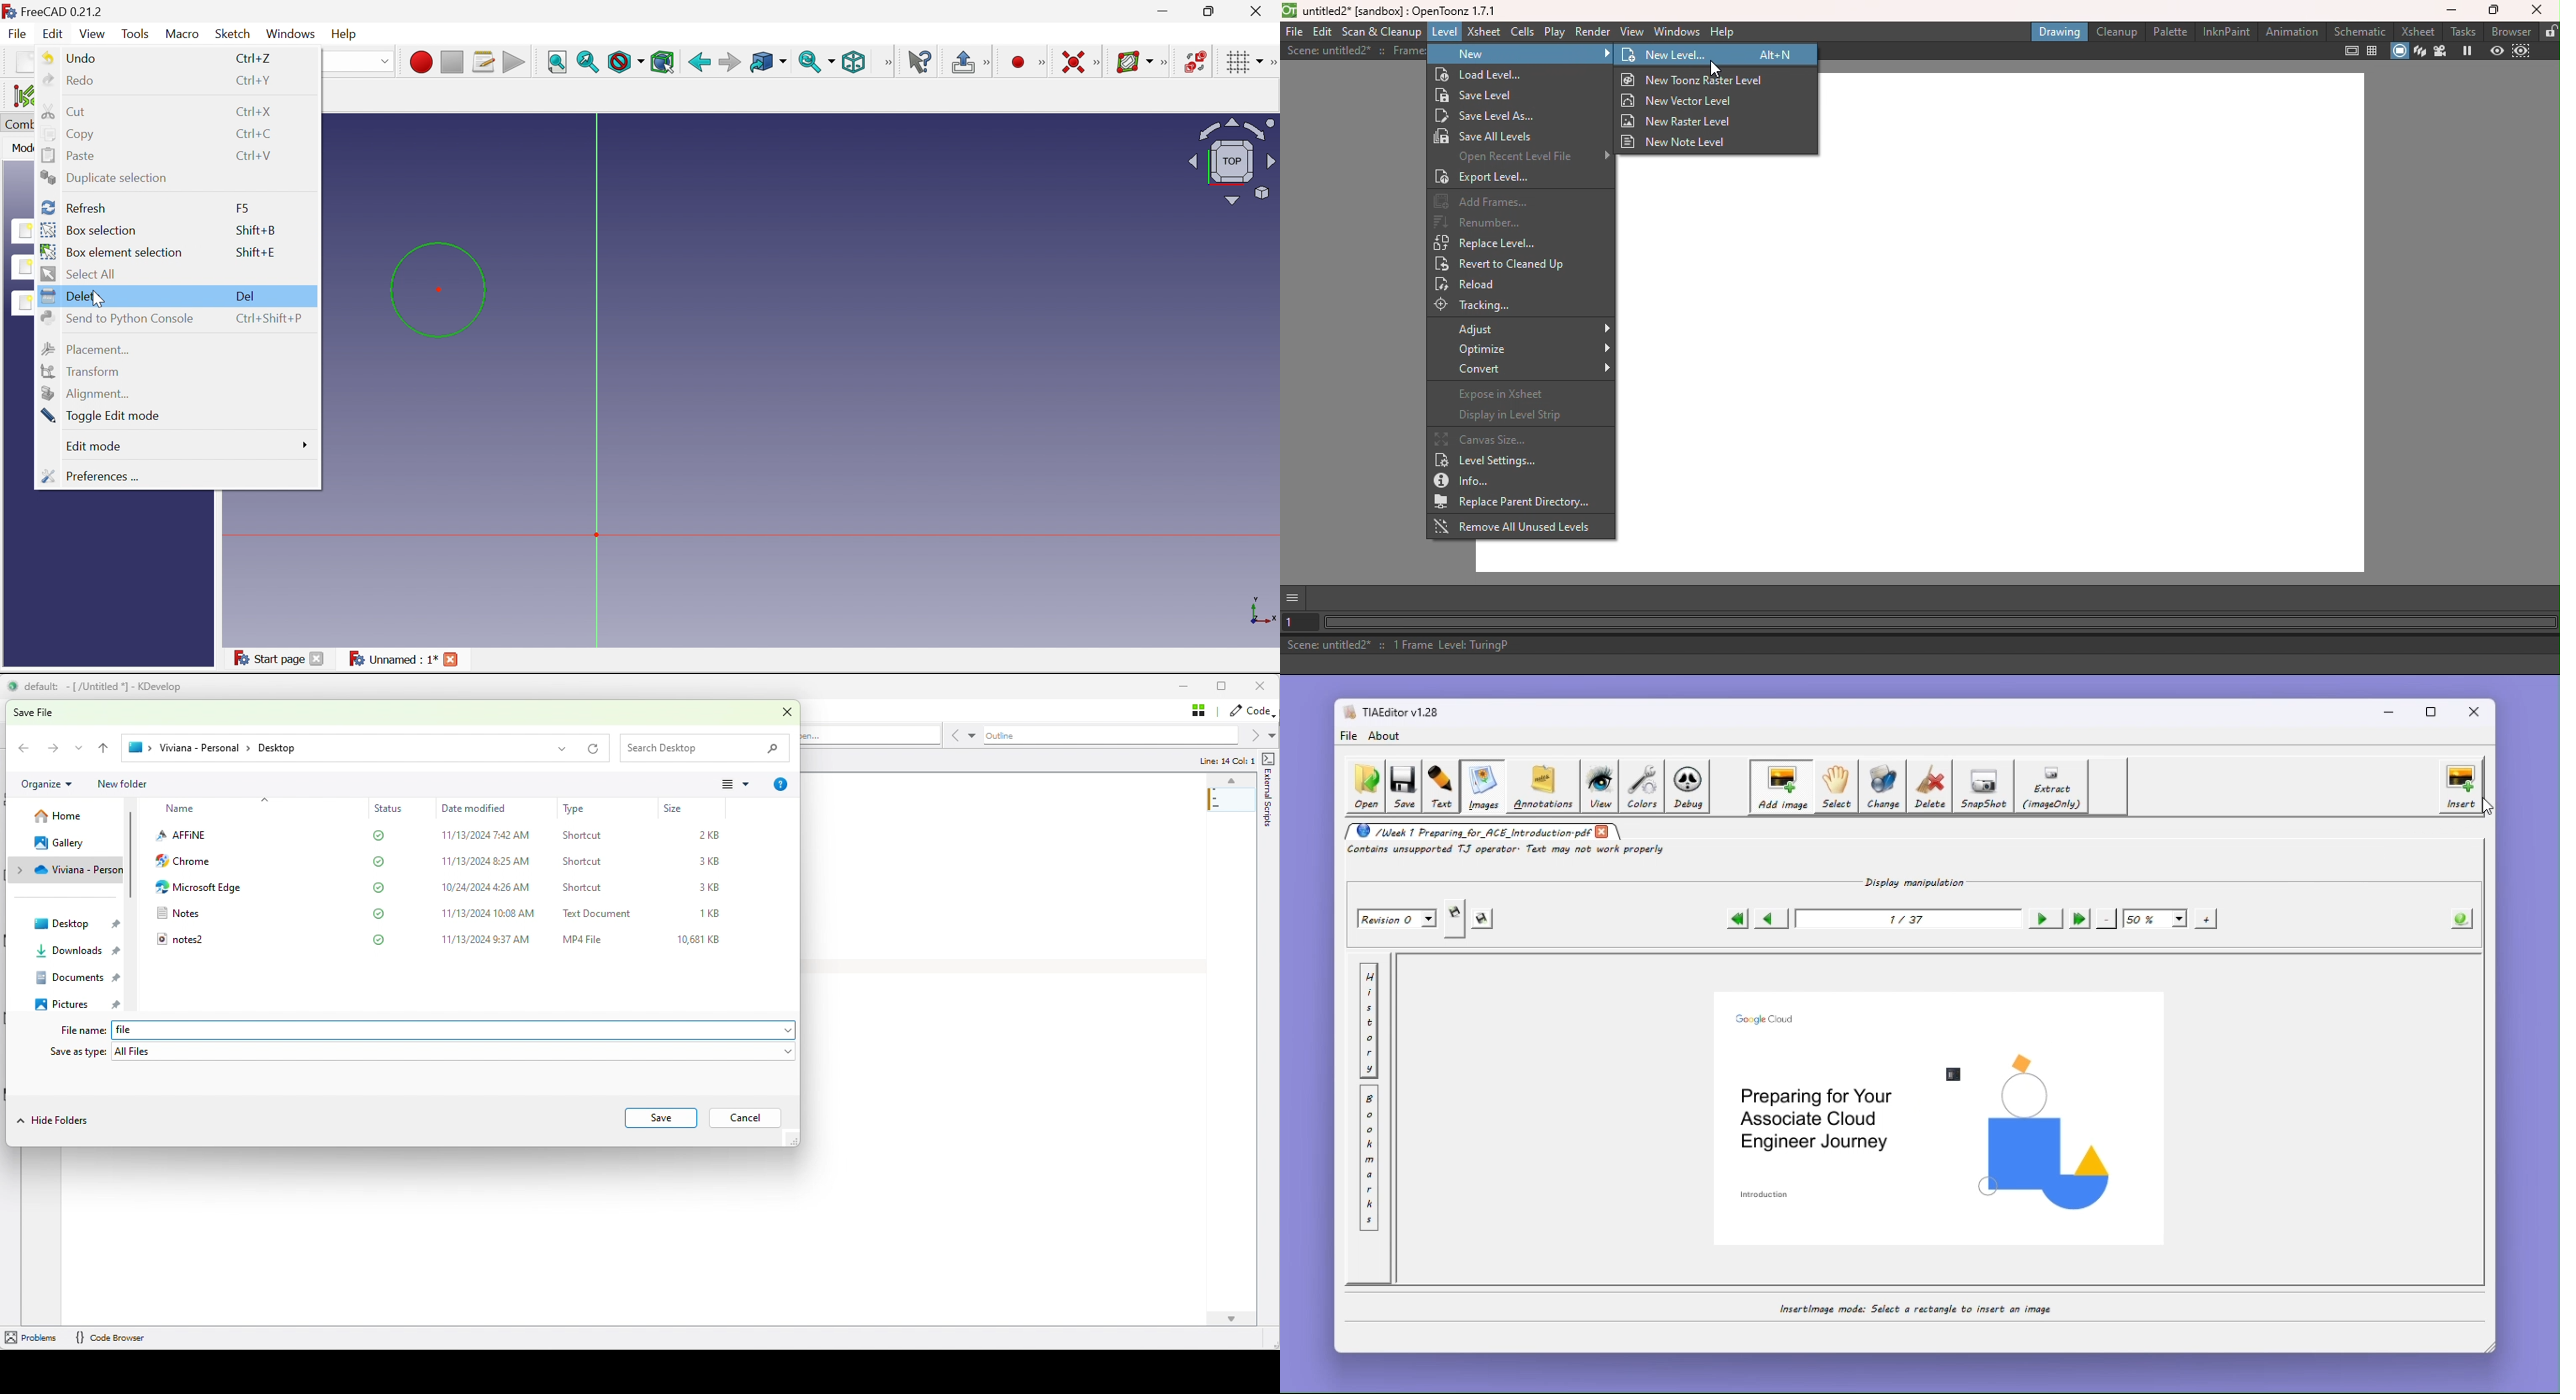 The height and width of the screenshot is (1400, 2576). Describe the element at coordinates (115, 251) in the screenshot. I see `Box element selection` at that location.